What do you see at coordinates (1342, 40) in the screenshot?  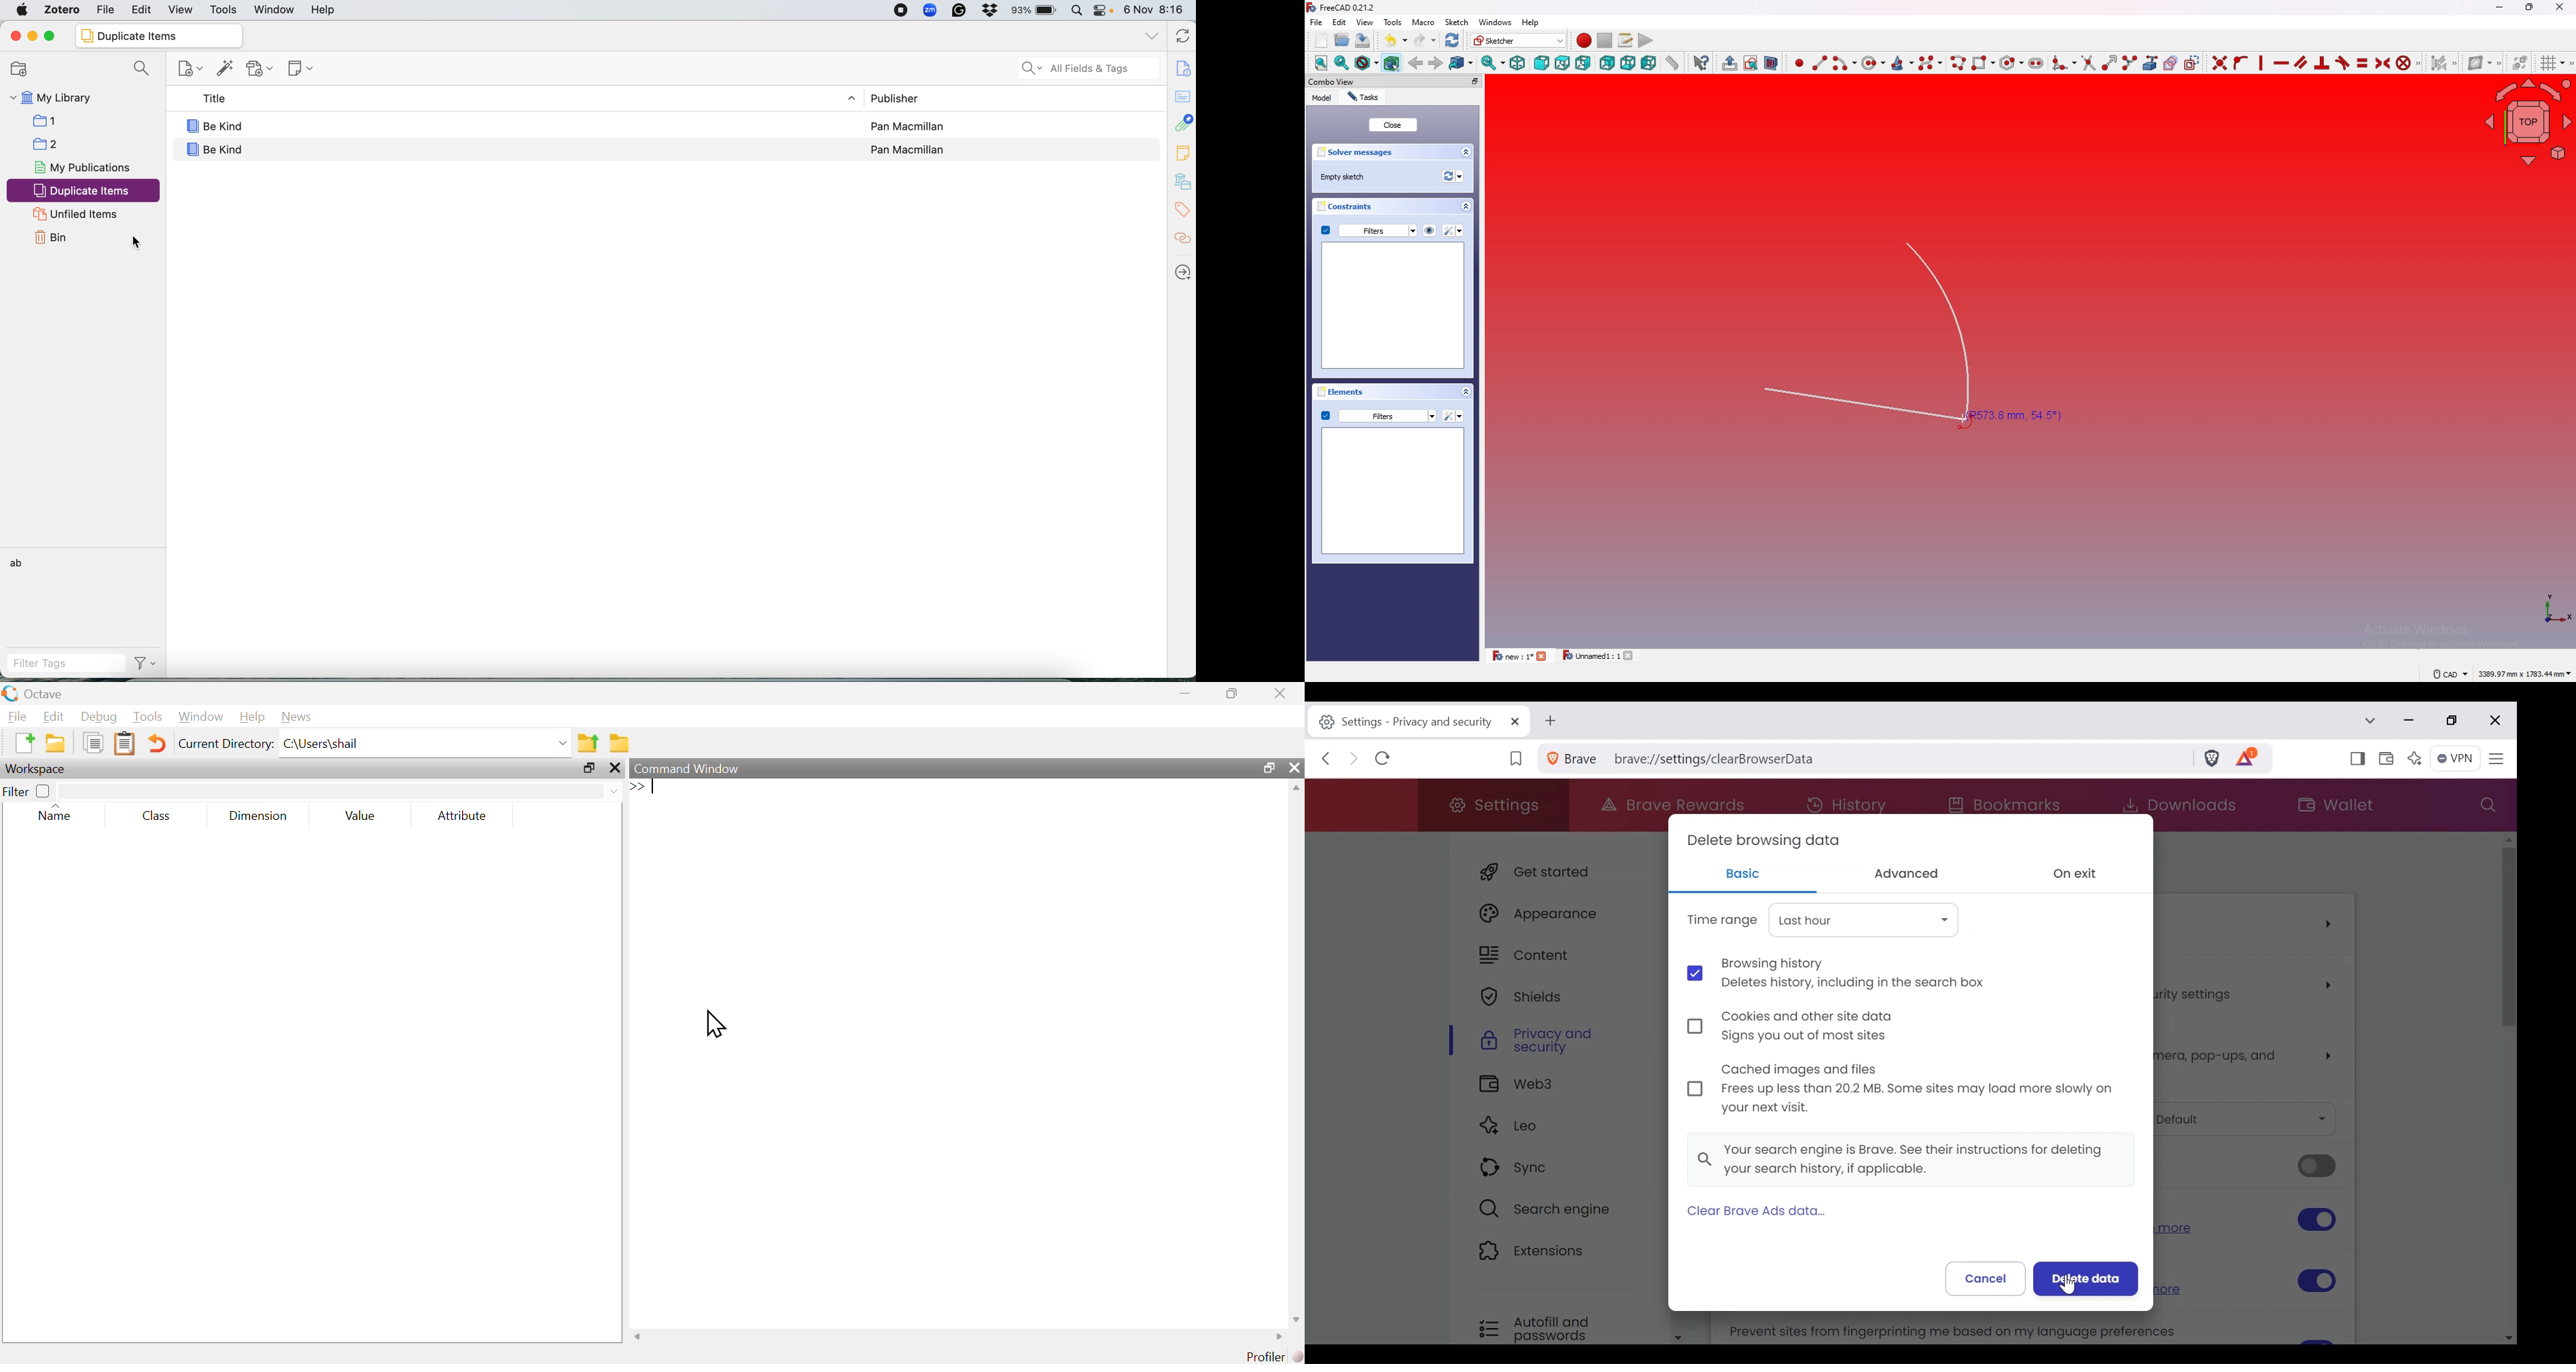 I see `open` at bounding box center [1342, 40].